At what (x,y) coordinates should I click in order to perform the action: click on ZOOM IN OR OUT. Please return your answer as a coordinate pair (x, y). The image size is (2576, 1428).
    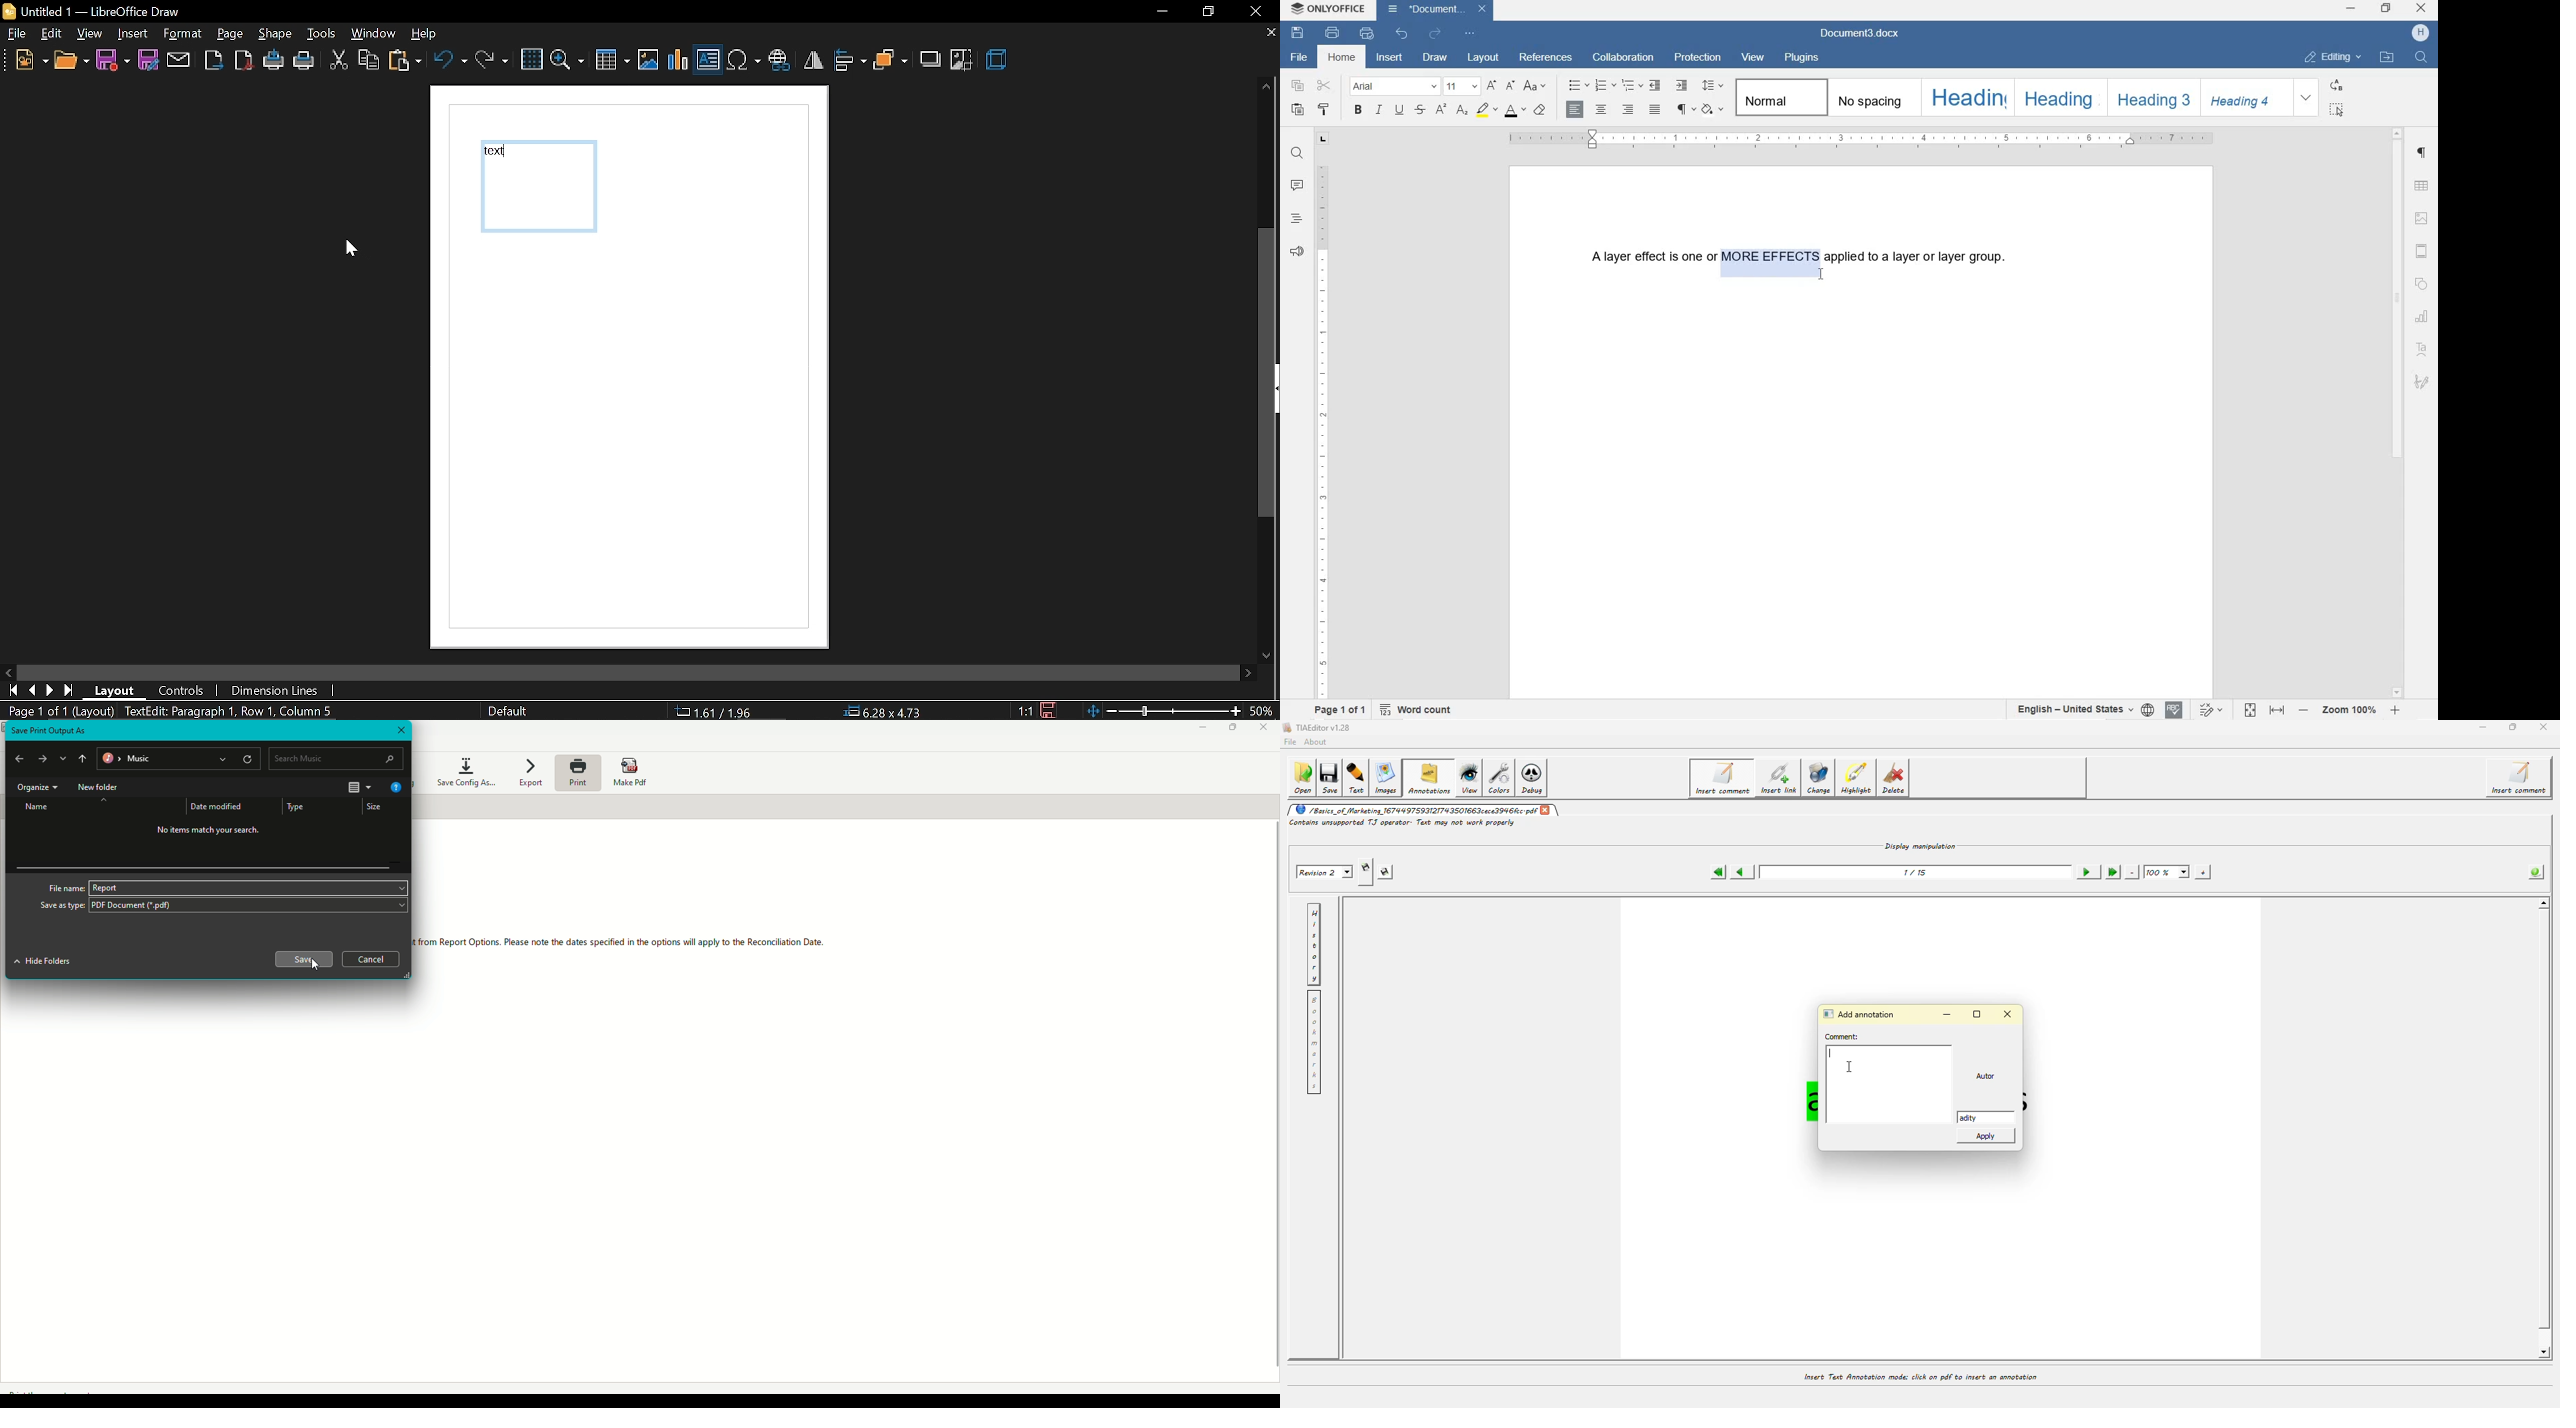
    Looking at the image, I should click on (2350, 712).